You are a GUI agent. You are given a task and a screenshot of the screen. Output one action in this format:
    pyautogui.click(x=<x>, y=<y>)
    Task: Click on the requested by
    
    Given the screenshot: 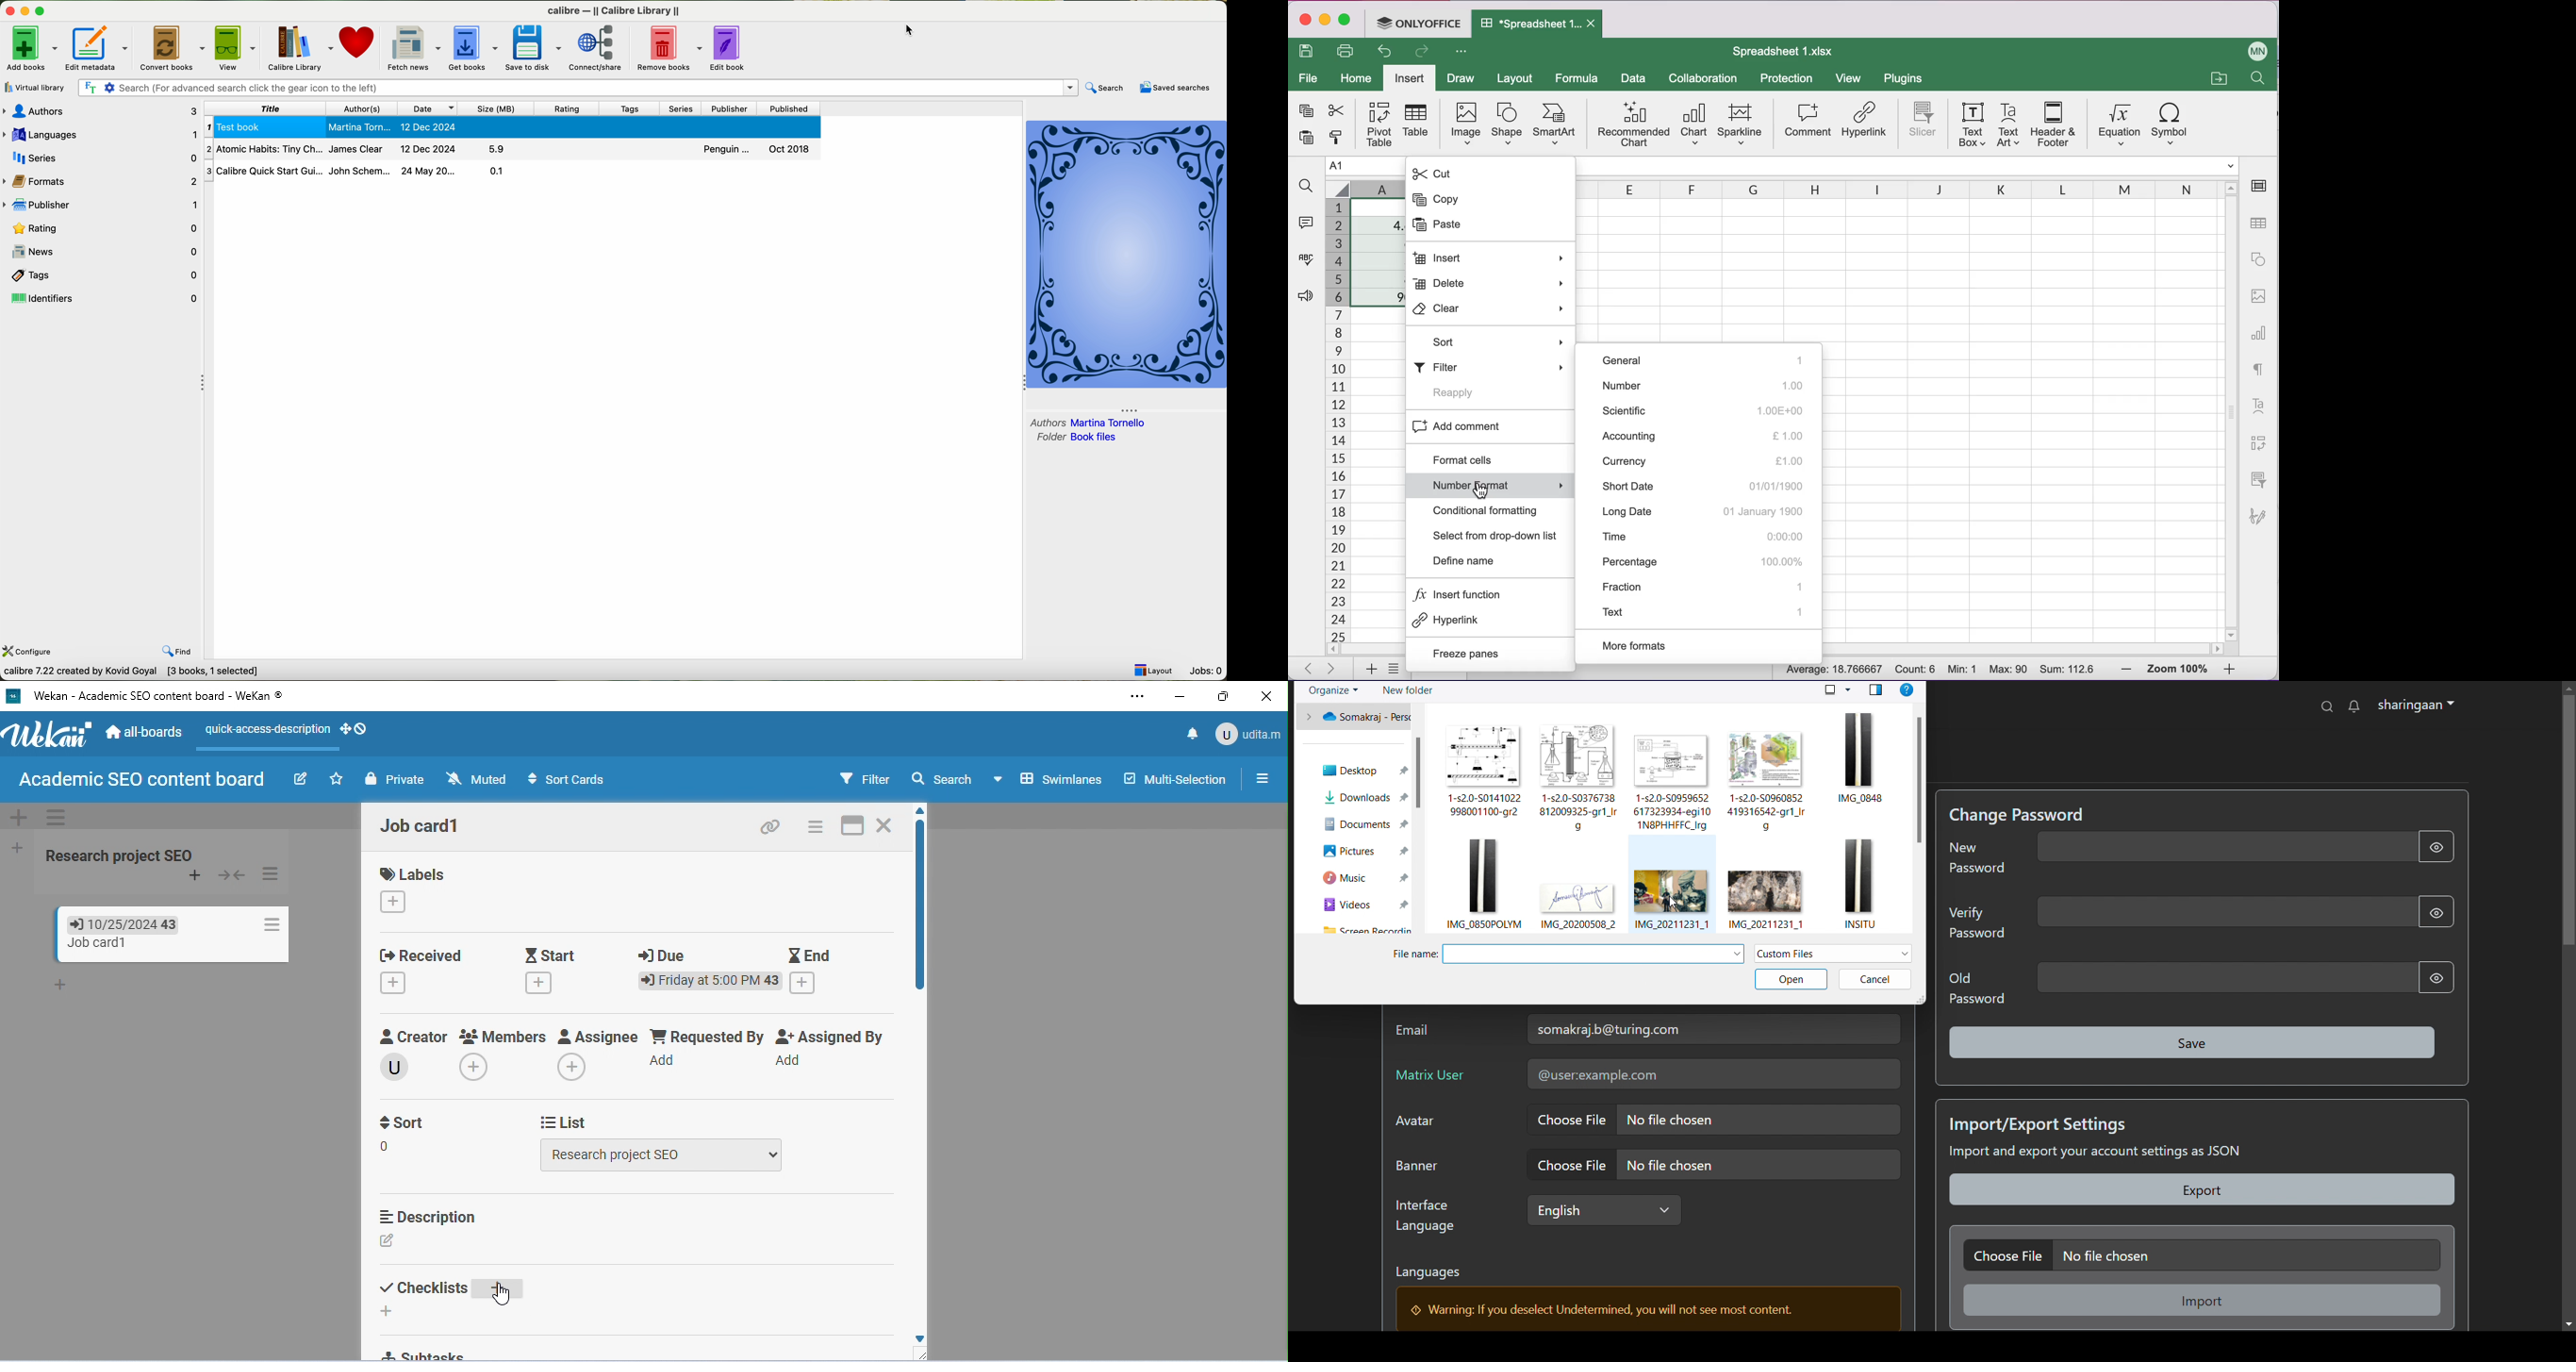 What is the action you would take?
    pyautogui.click(x=707, y=1036)
    